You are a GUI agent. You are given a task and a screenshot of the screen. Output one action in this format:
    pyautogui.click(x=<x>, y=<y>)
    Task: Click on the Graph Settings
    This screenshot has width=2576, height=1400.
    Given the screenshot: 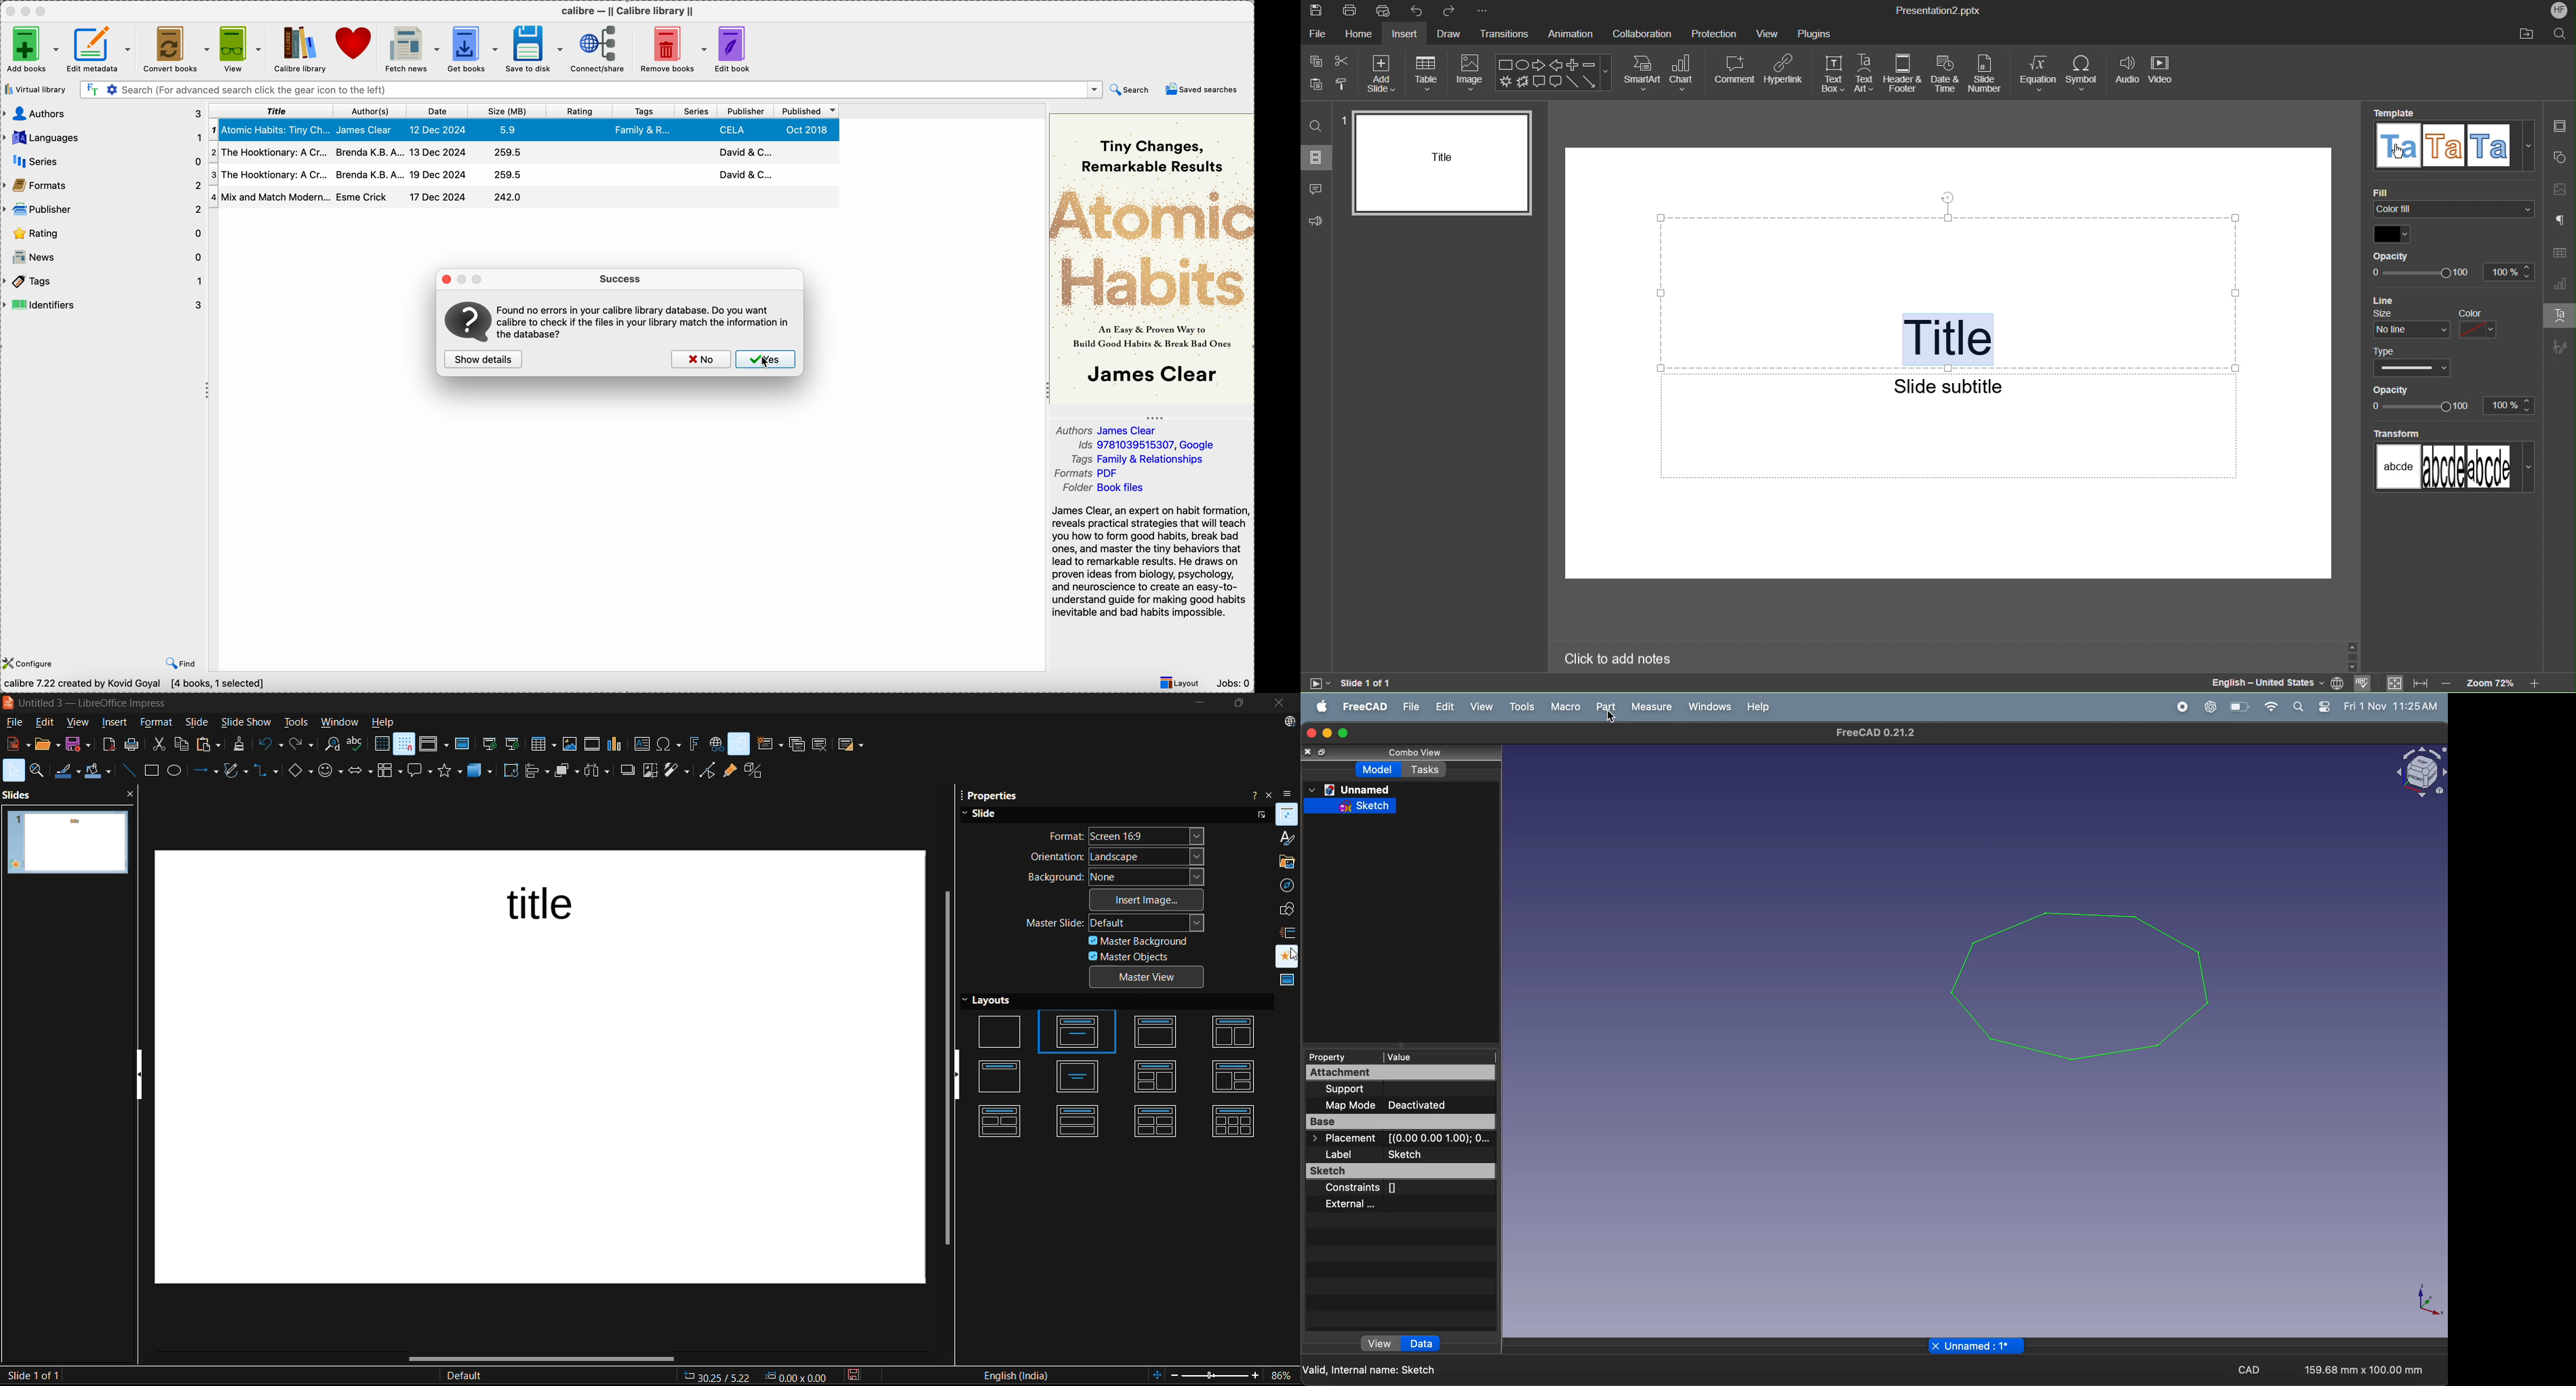 What is the action you would take?
    pyautogui.click(x=2560, y=283)
    